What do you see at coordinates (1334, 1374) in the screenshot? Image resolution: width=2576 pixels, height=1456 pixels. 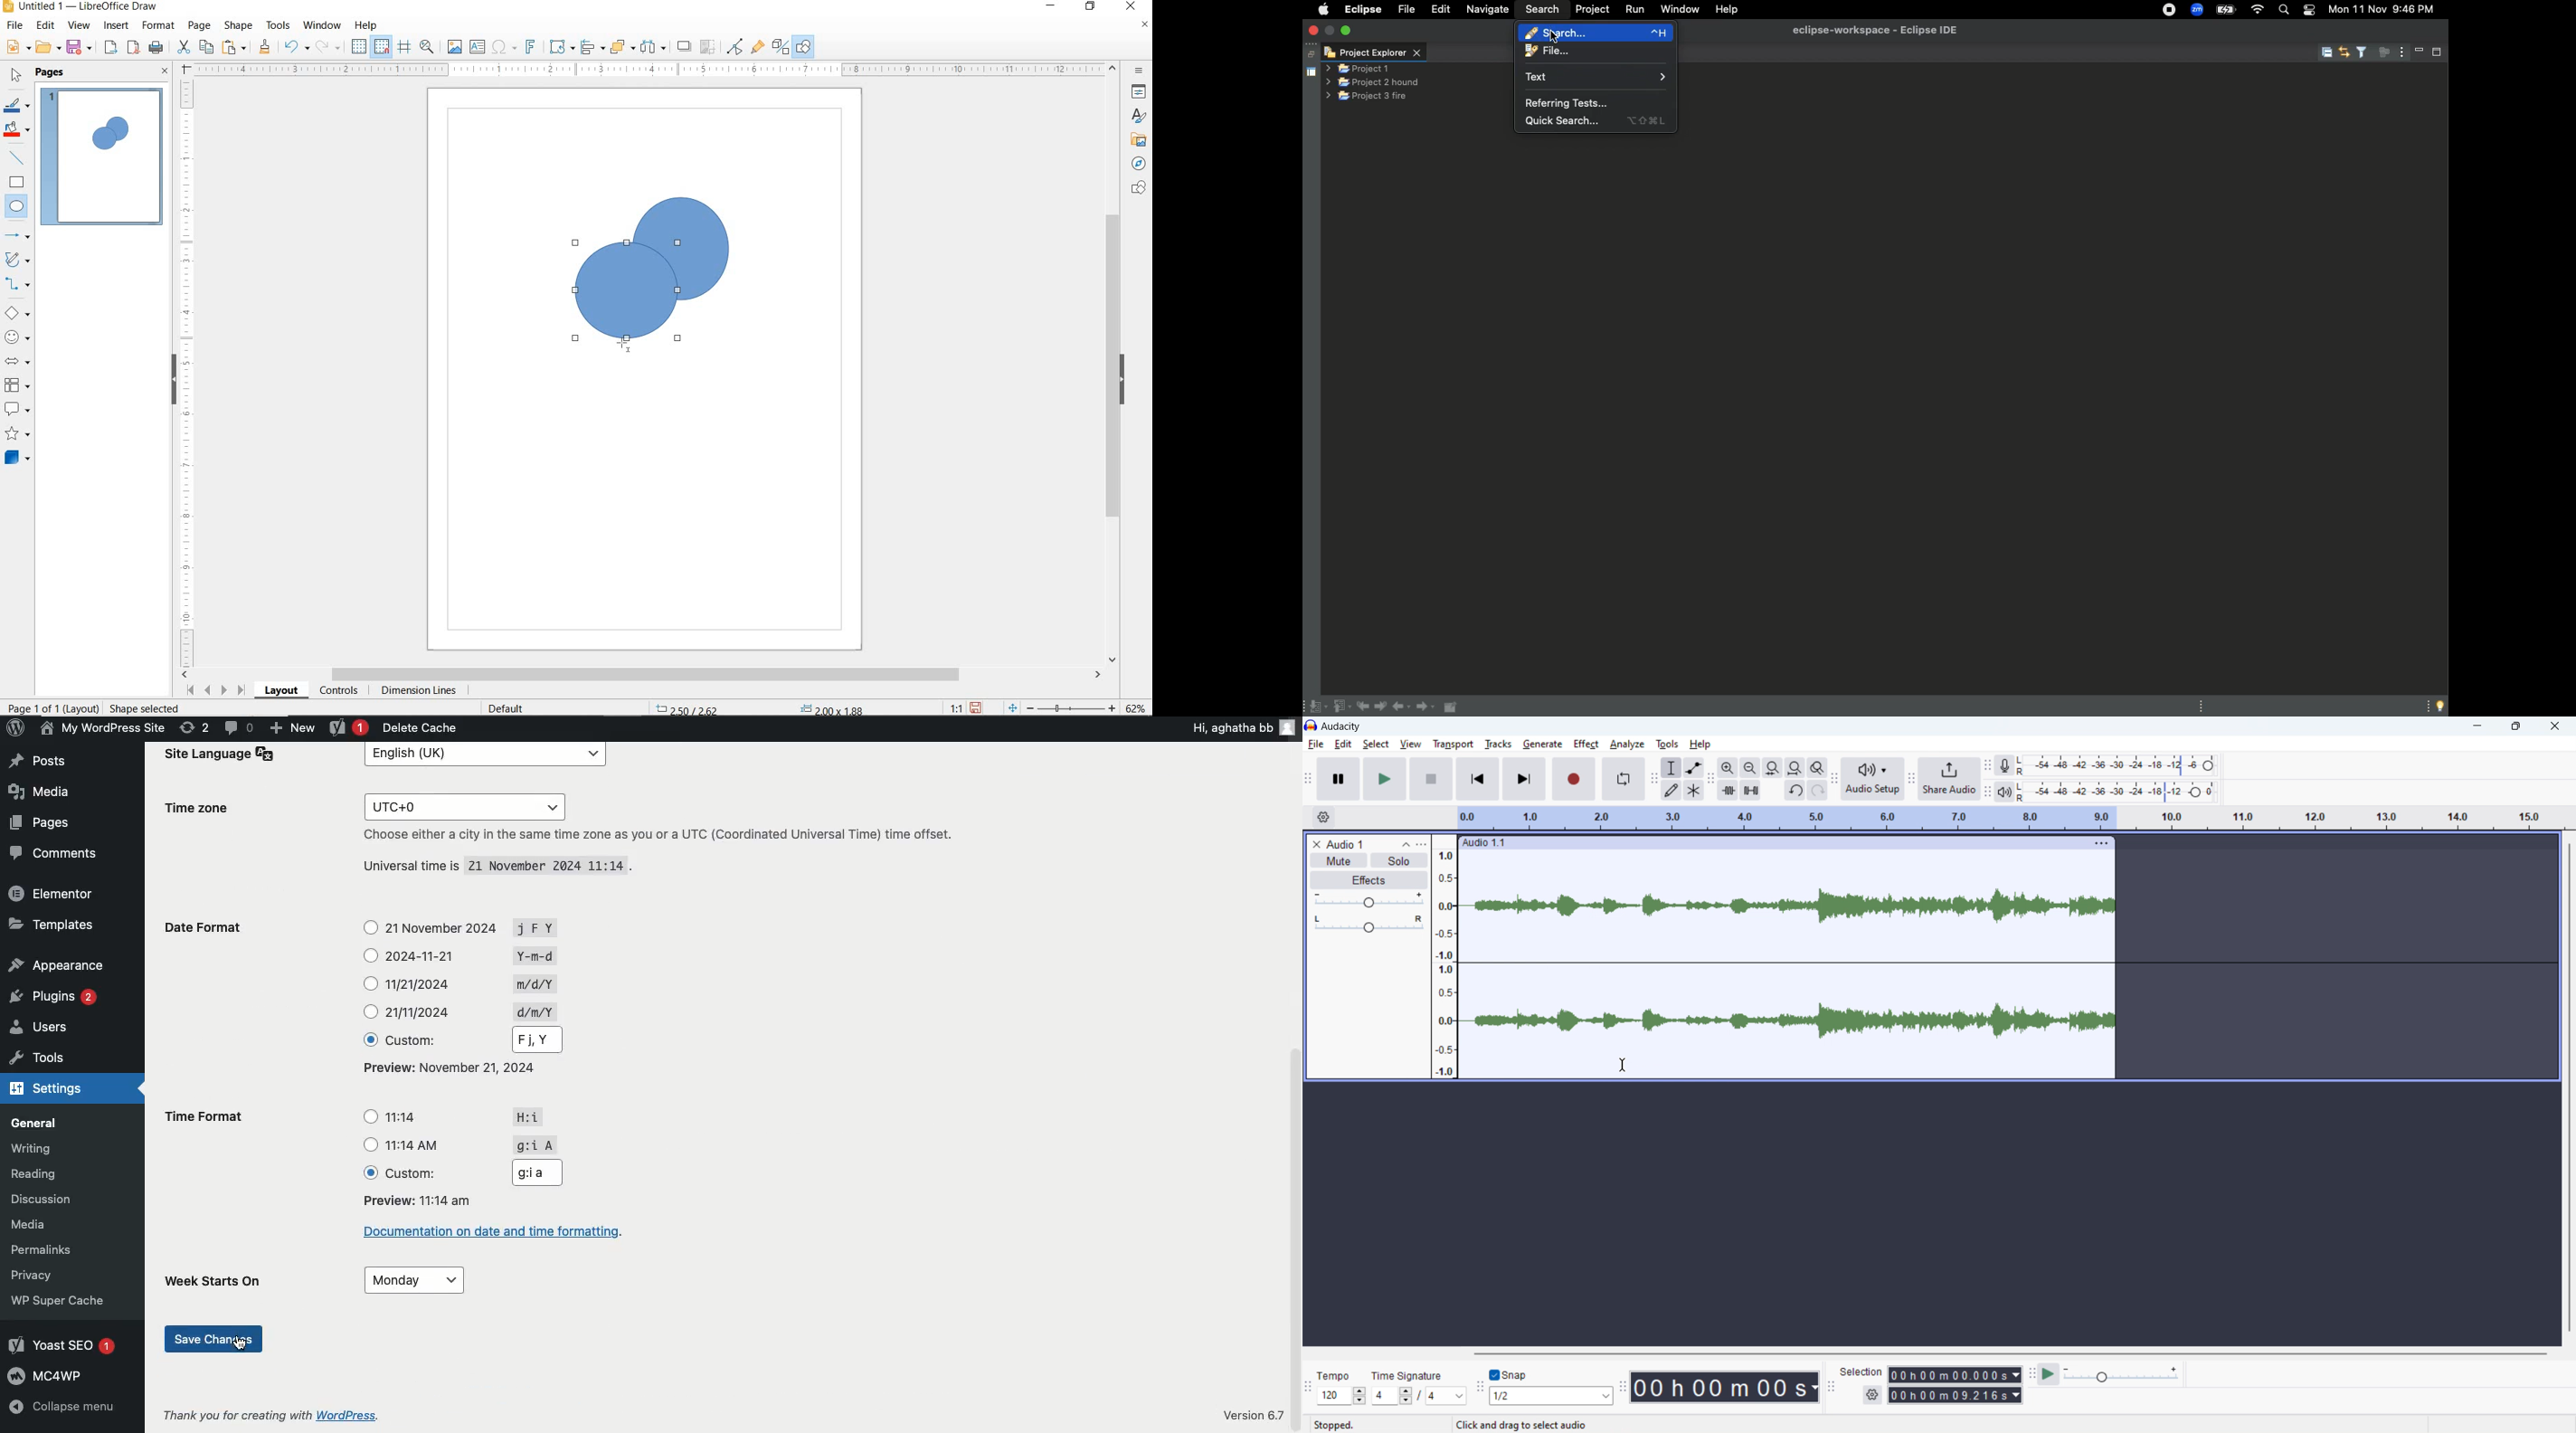 I see `Tempo` at bounding box center [1334, 1374].